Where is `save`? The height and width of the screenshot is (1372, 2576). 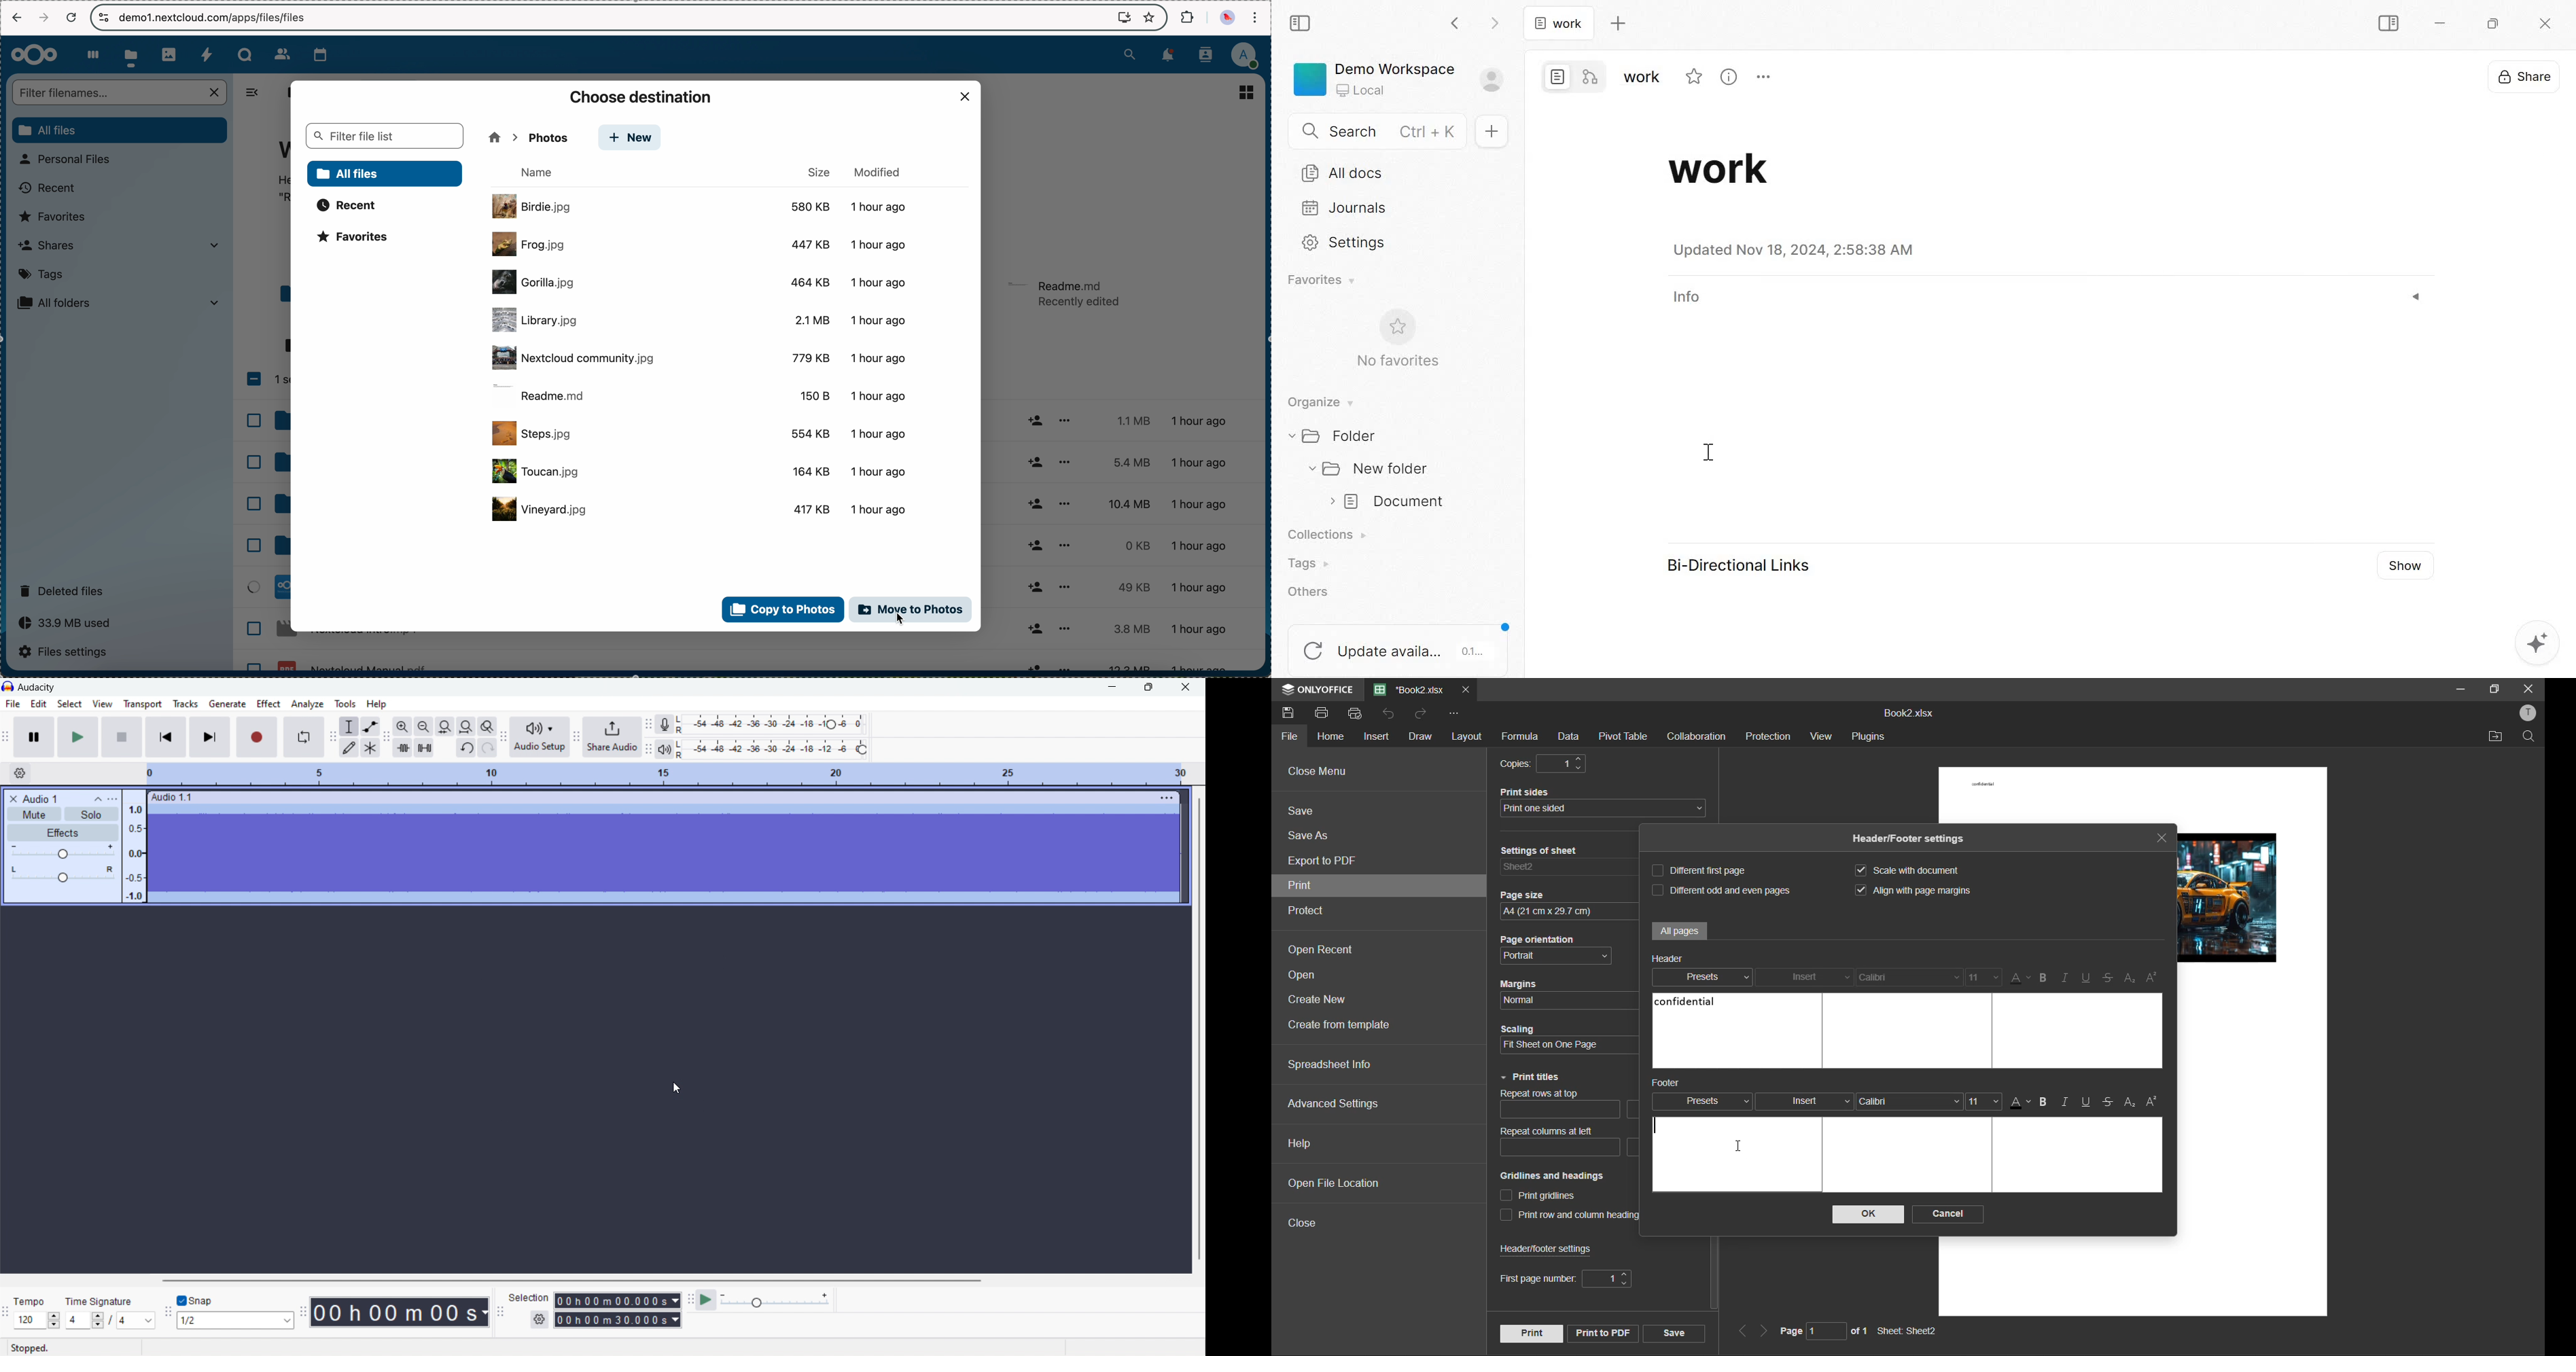
save is located at coordinates (1289, 713).